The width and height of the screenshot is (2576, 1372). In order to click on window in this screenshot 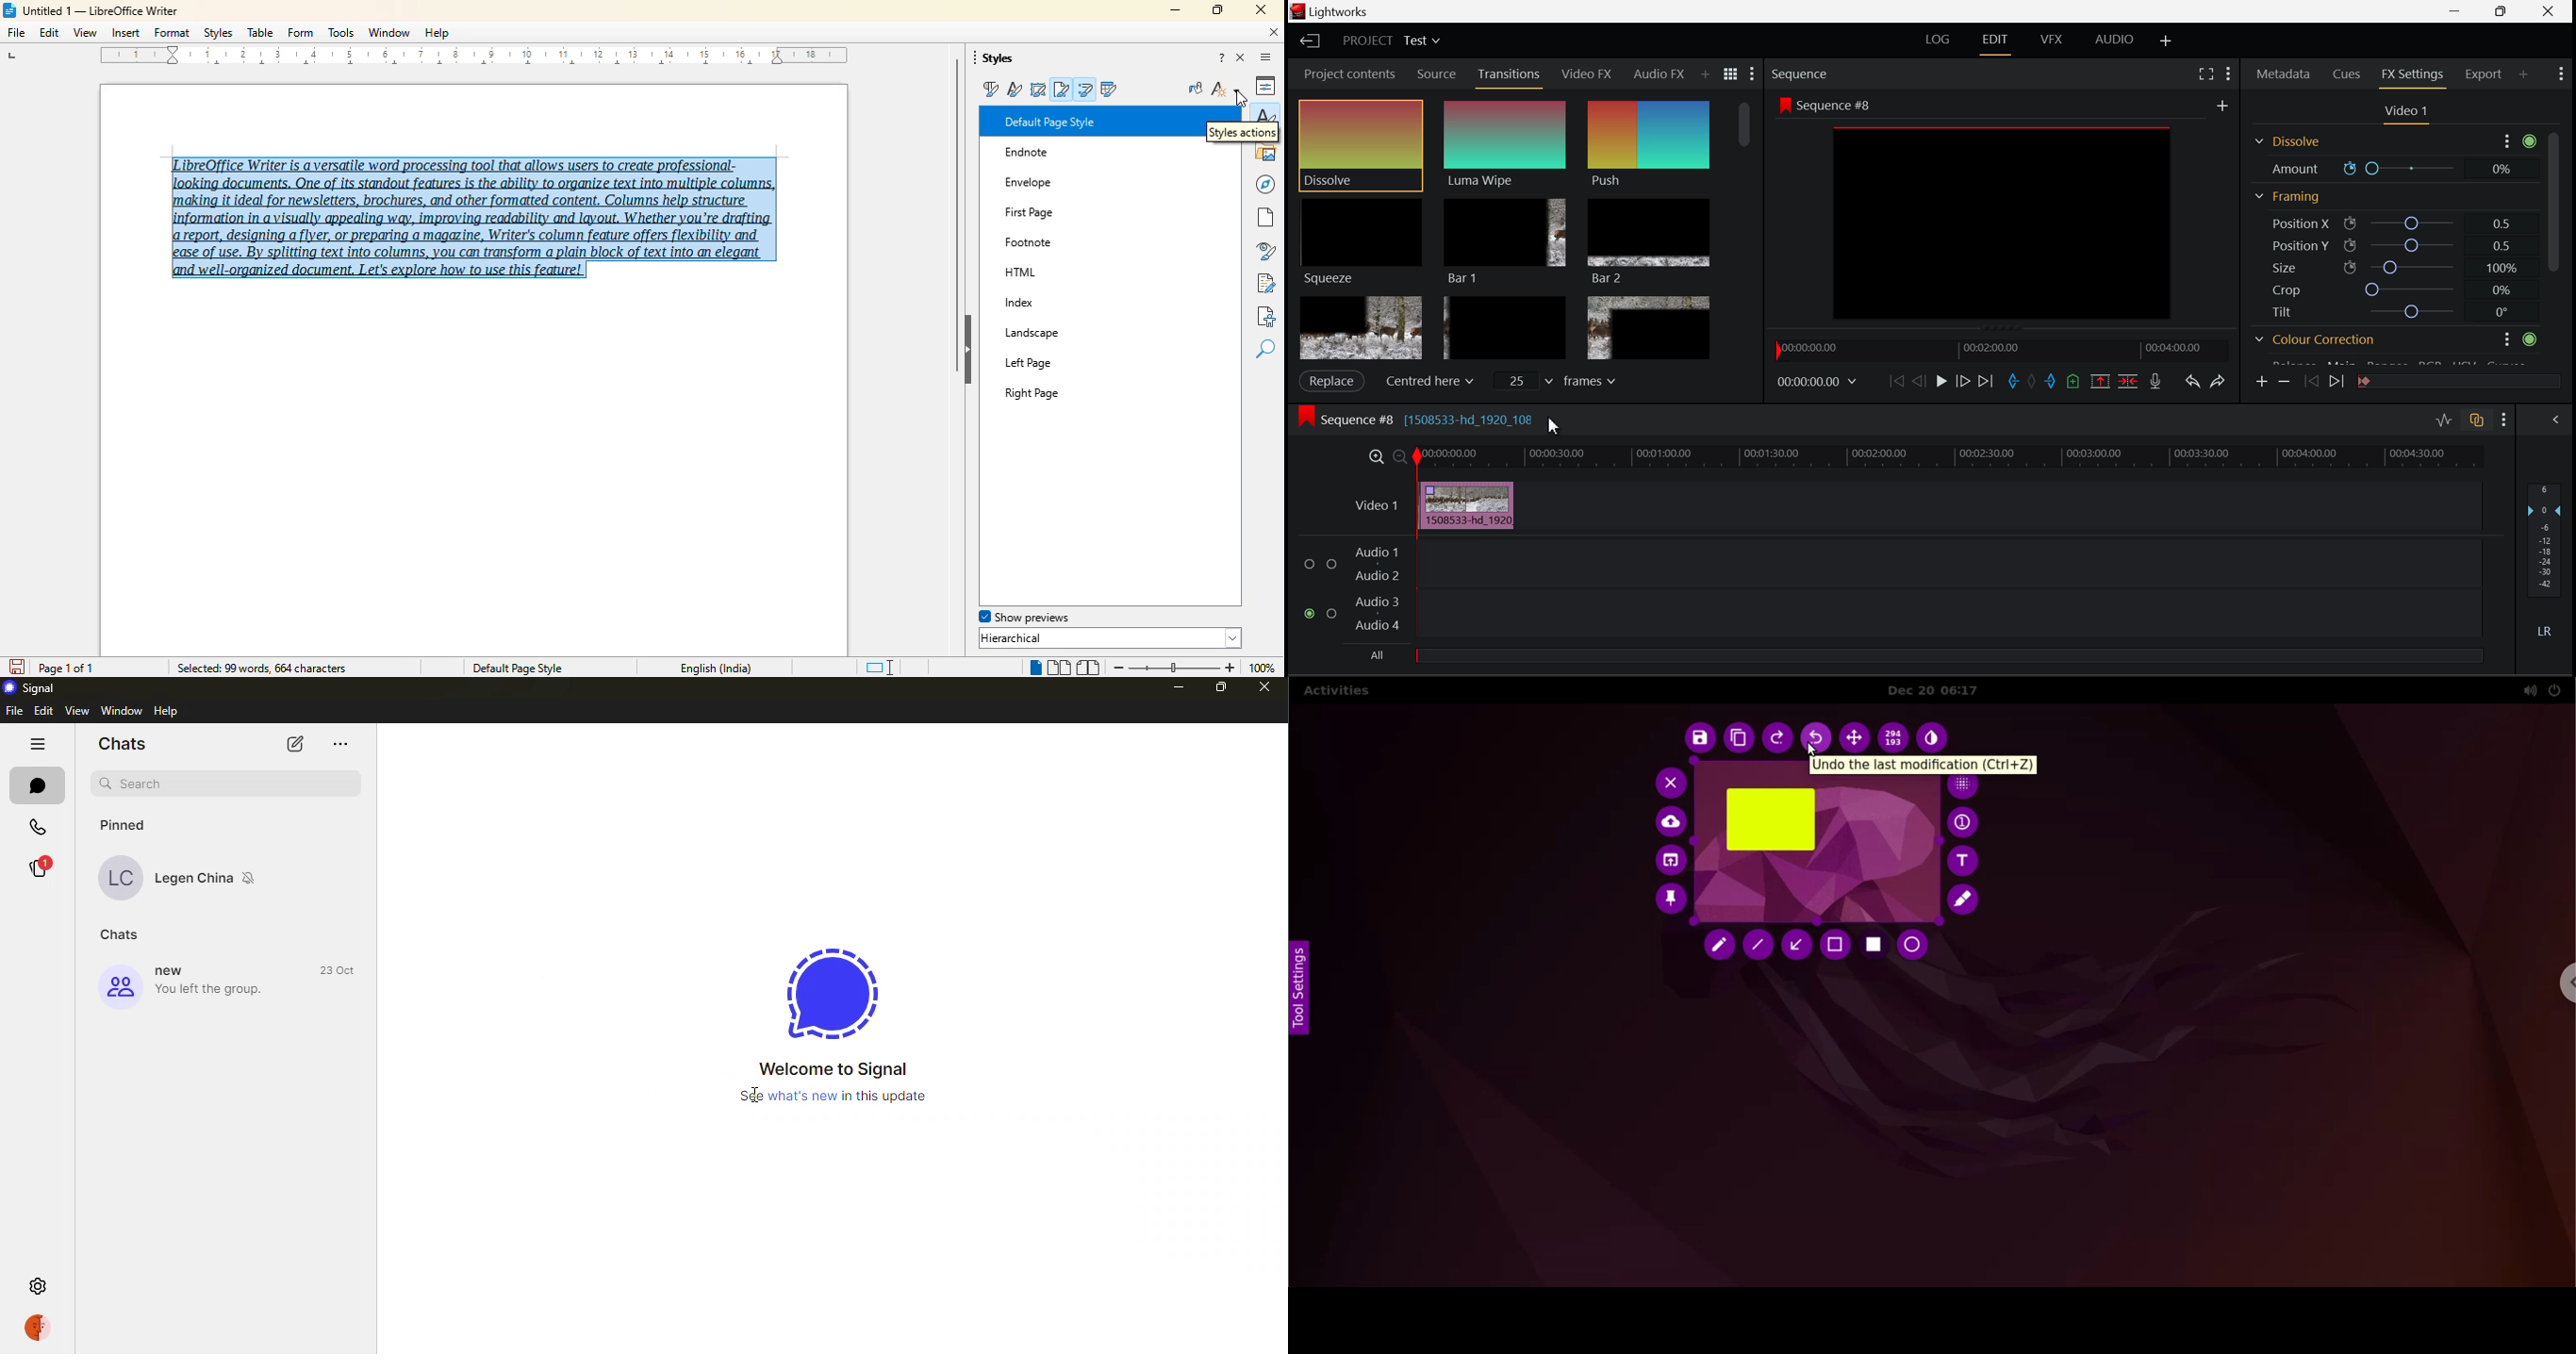, I will do `click(390, 32)`.